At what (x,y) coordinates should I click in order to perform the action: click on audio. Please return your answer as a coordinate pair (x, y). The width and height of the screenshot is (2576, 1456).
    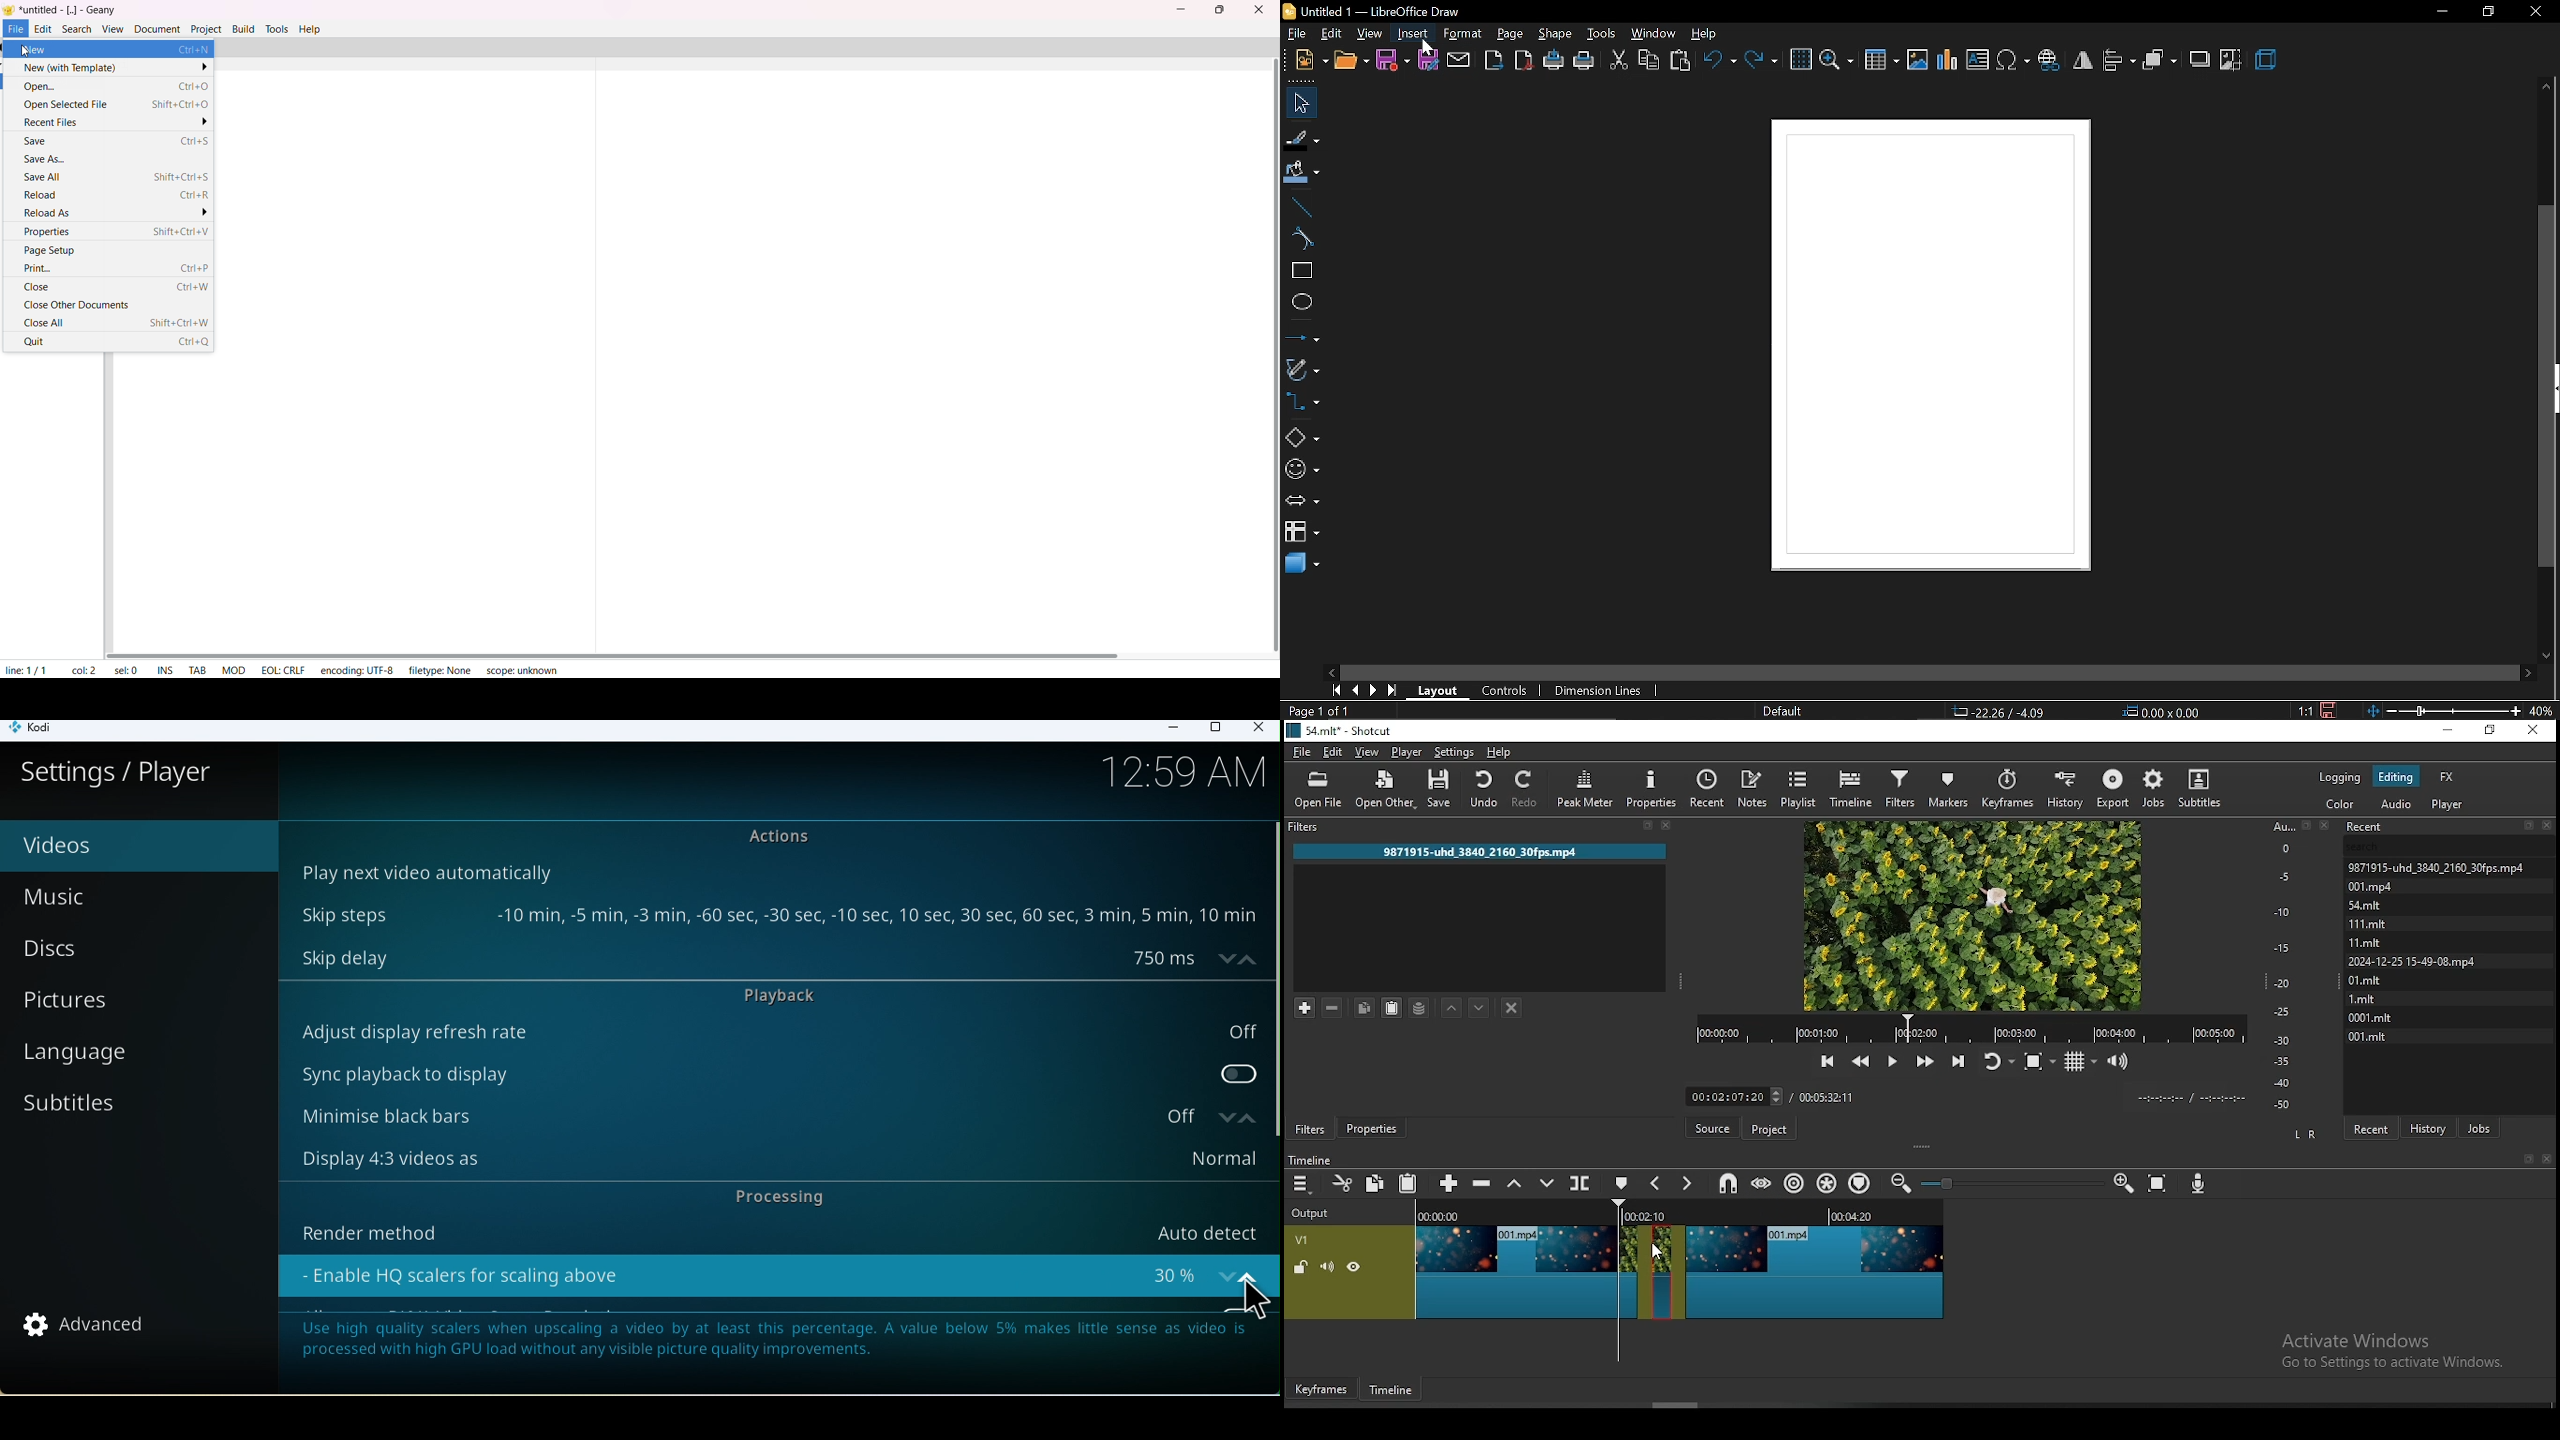
    Looking at the image, I should click on (2395, 805).